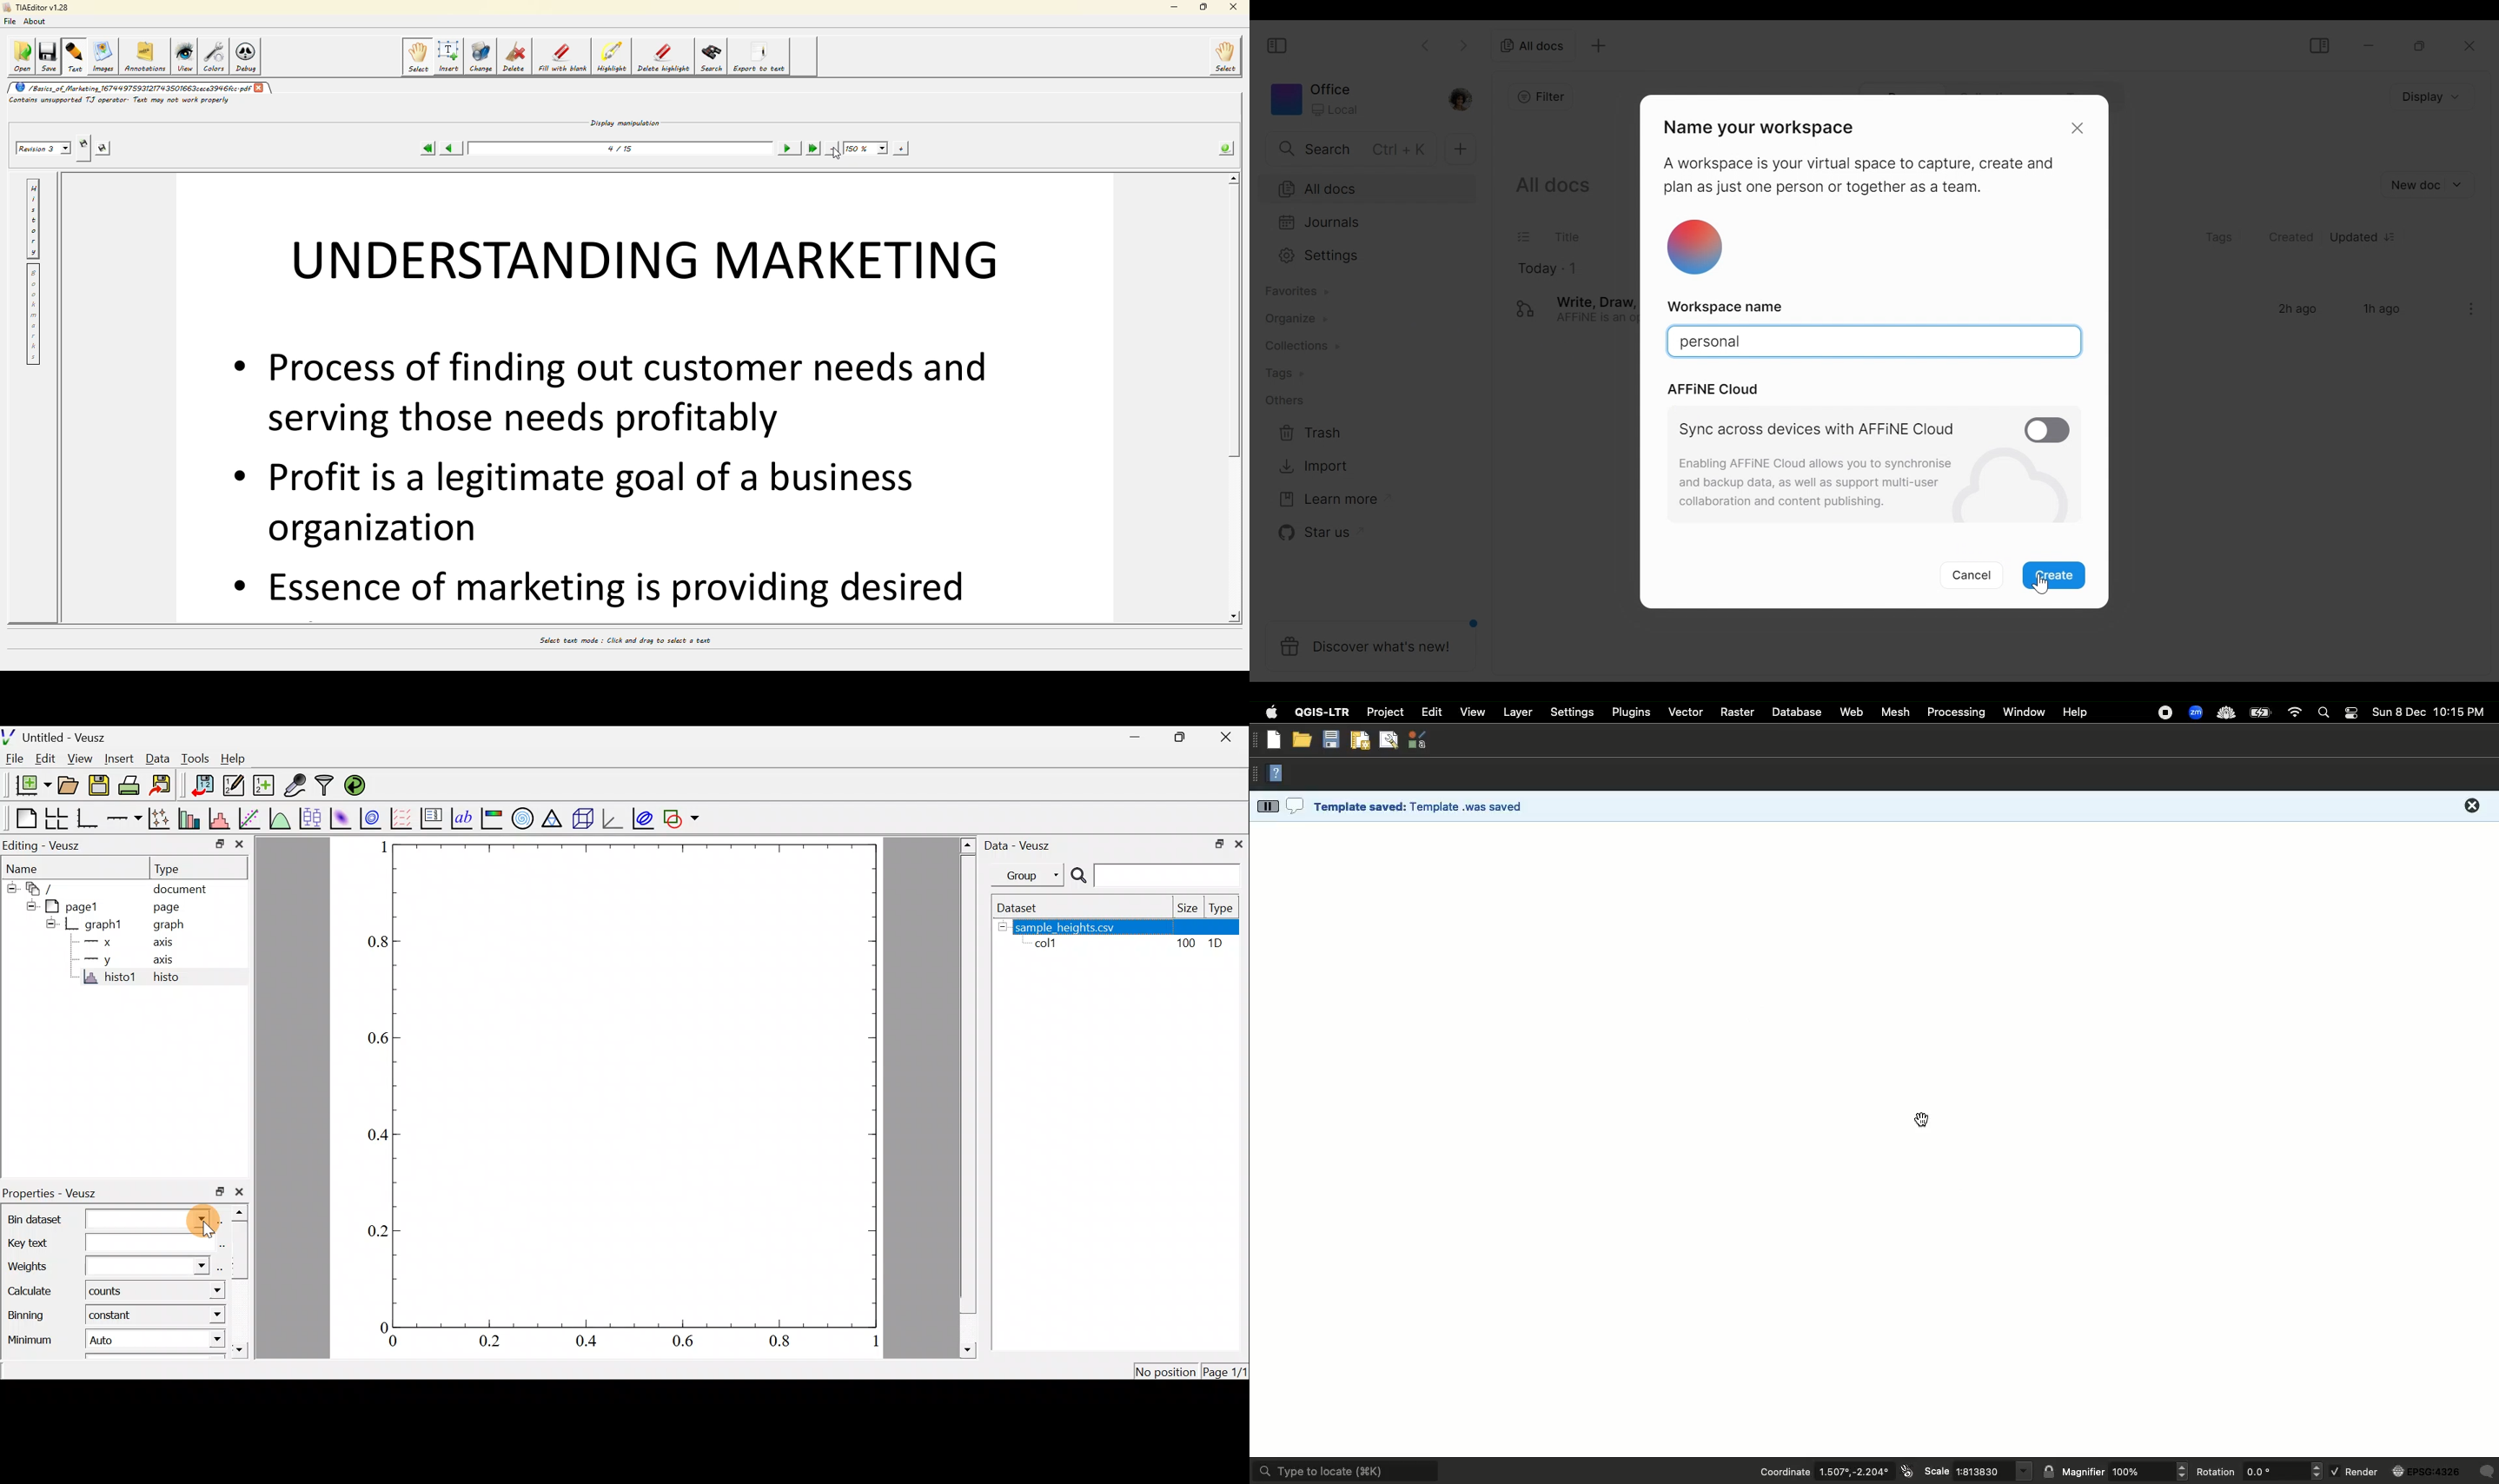  What do you see at coordinates (2367, 44) in the screenshot?
I see `minimize` at bounding box center [2367, 44].